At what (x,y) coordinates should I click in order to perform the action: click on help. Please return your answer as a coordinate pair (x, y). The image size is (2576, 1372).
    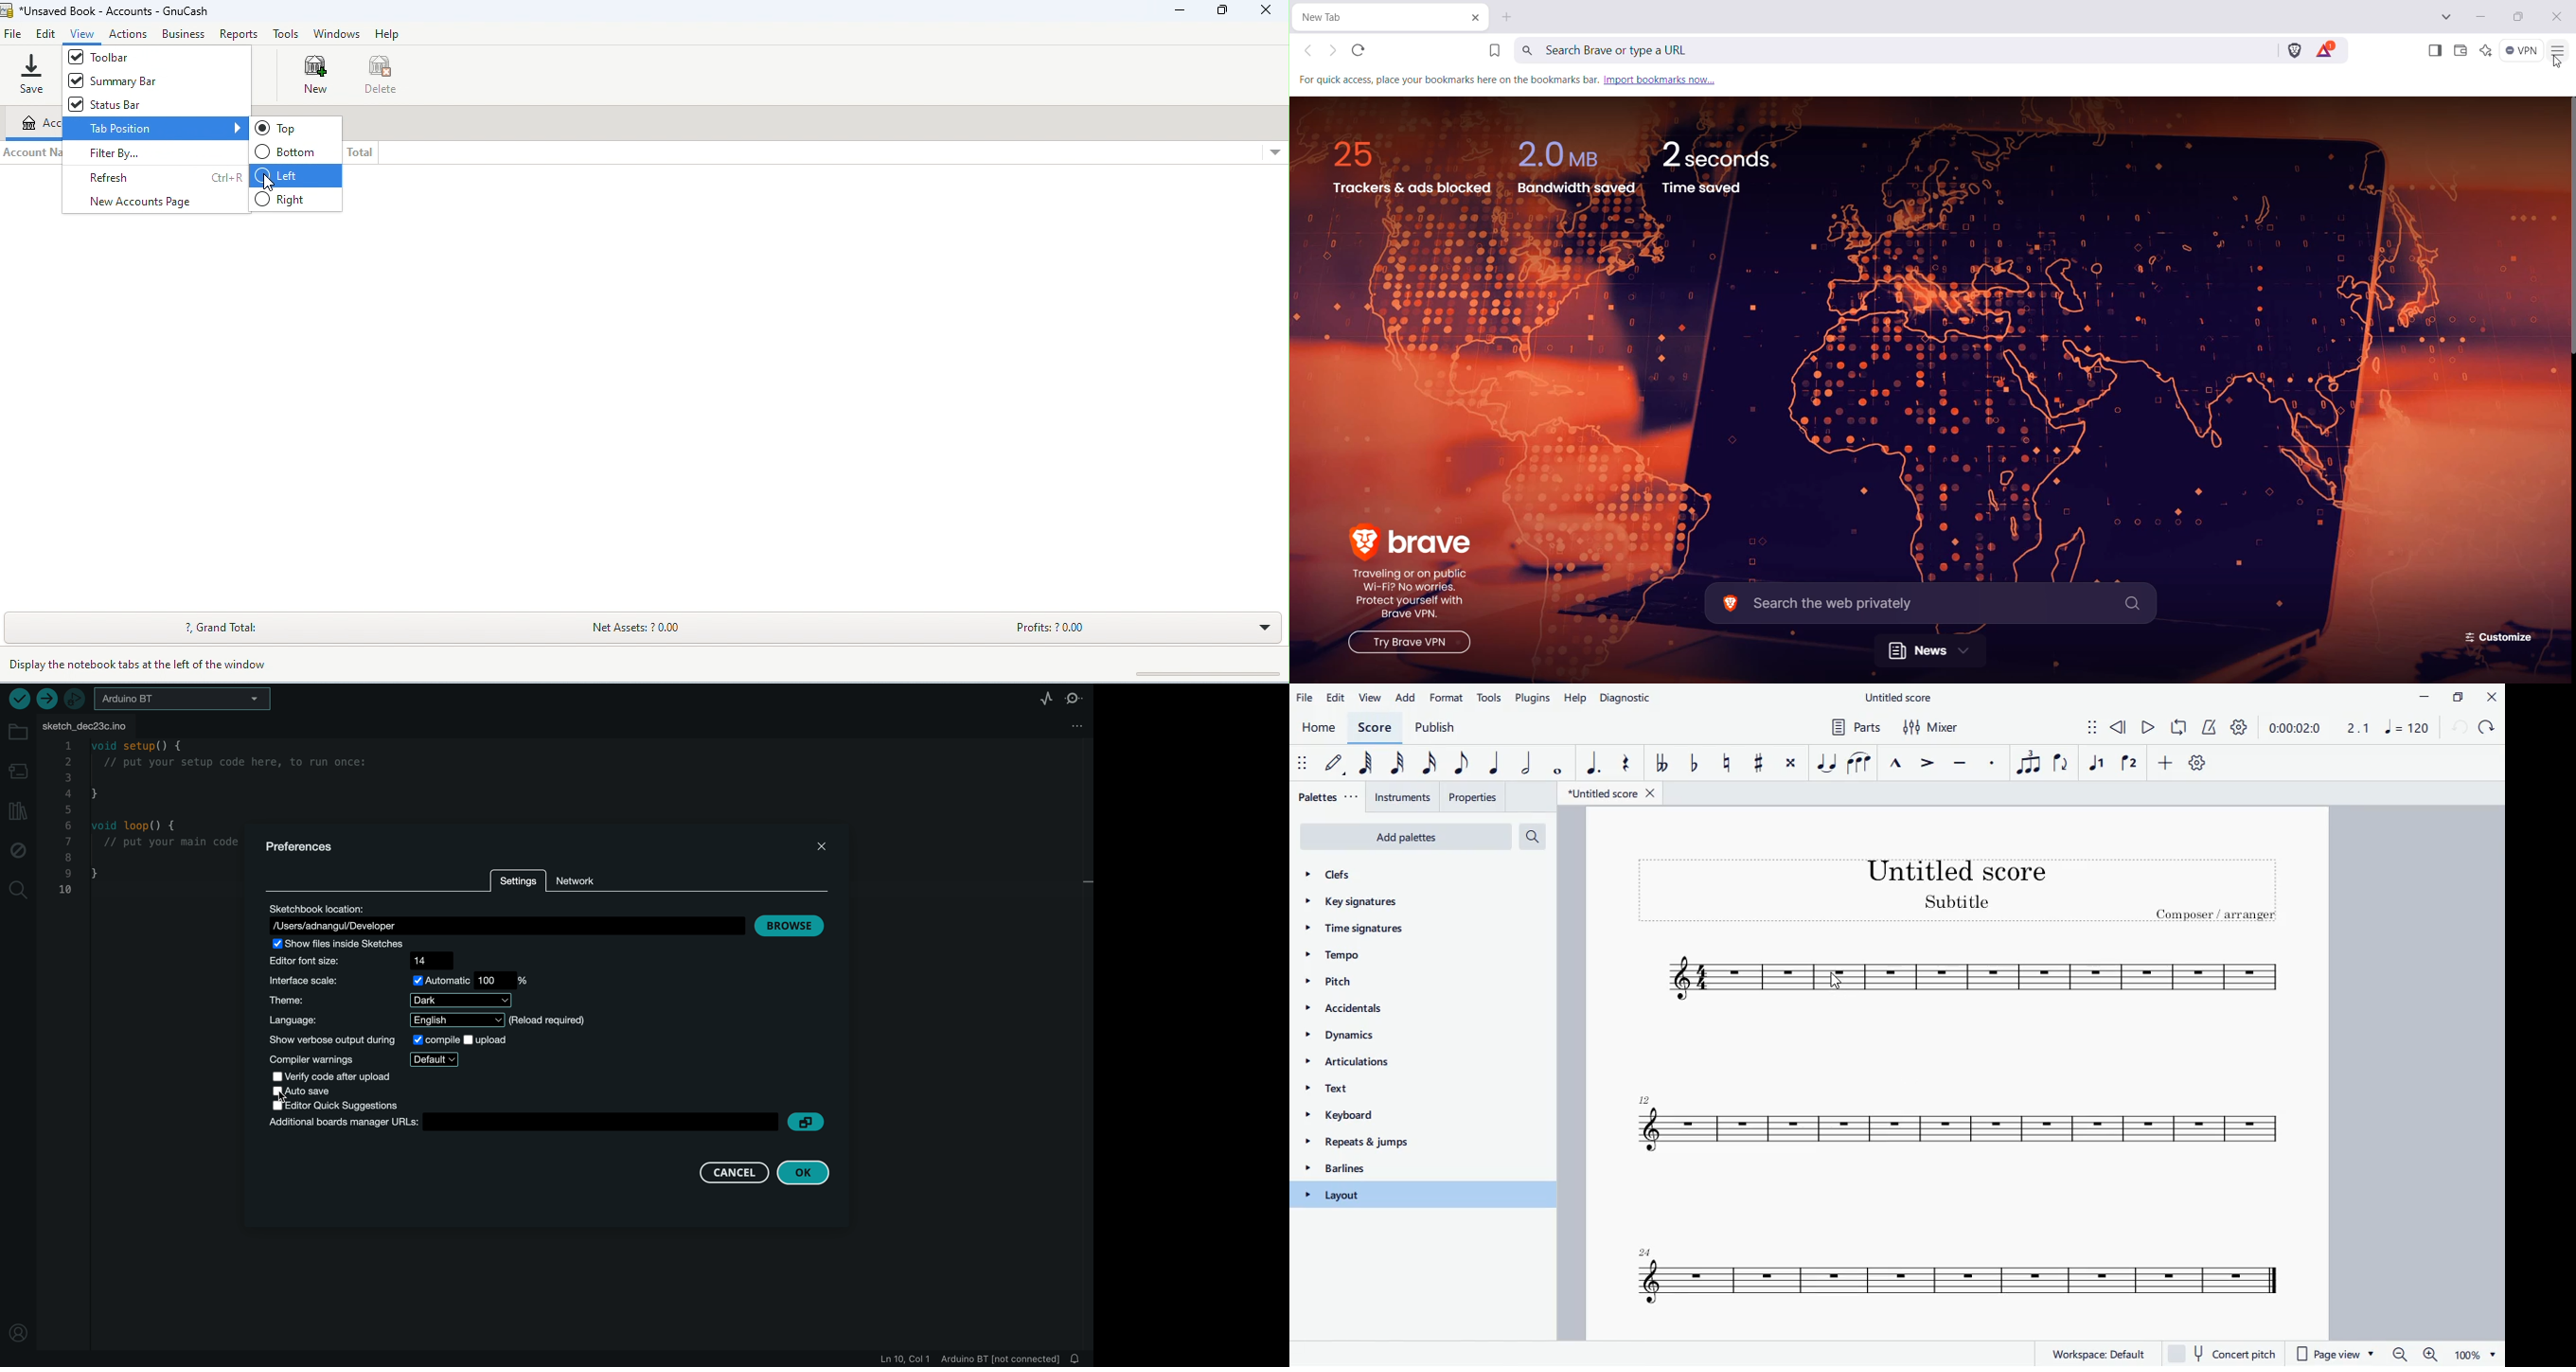
    Looking at the image, I should click on (386, 33).